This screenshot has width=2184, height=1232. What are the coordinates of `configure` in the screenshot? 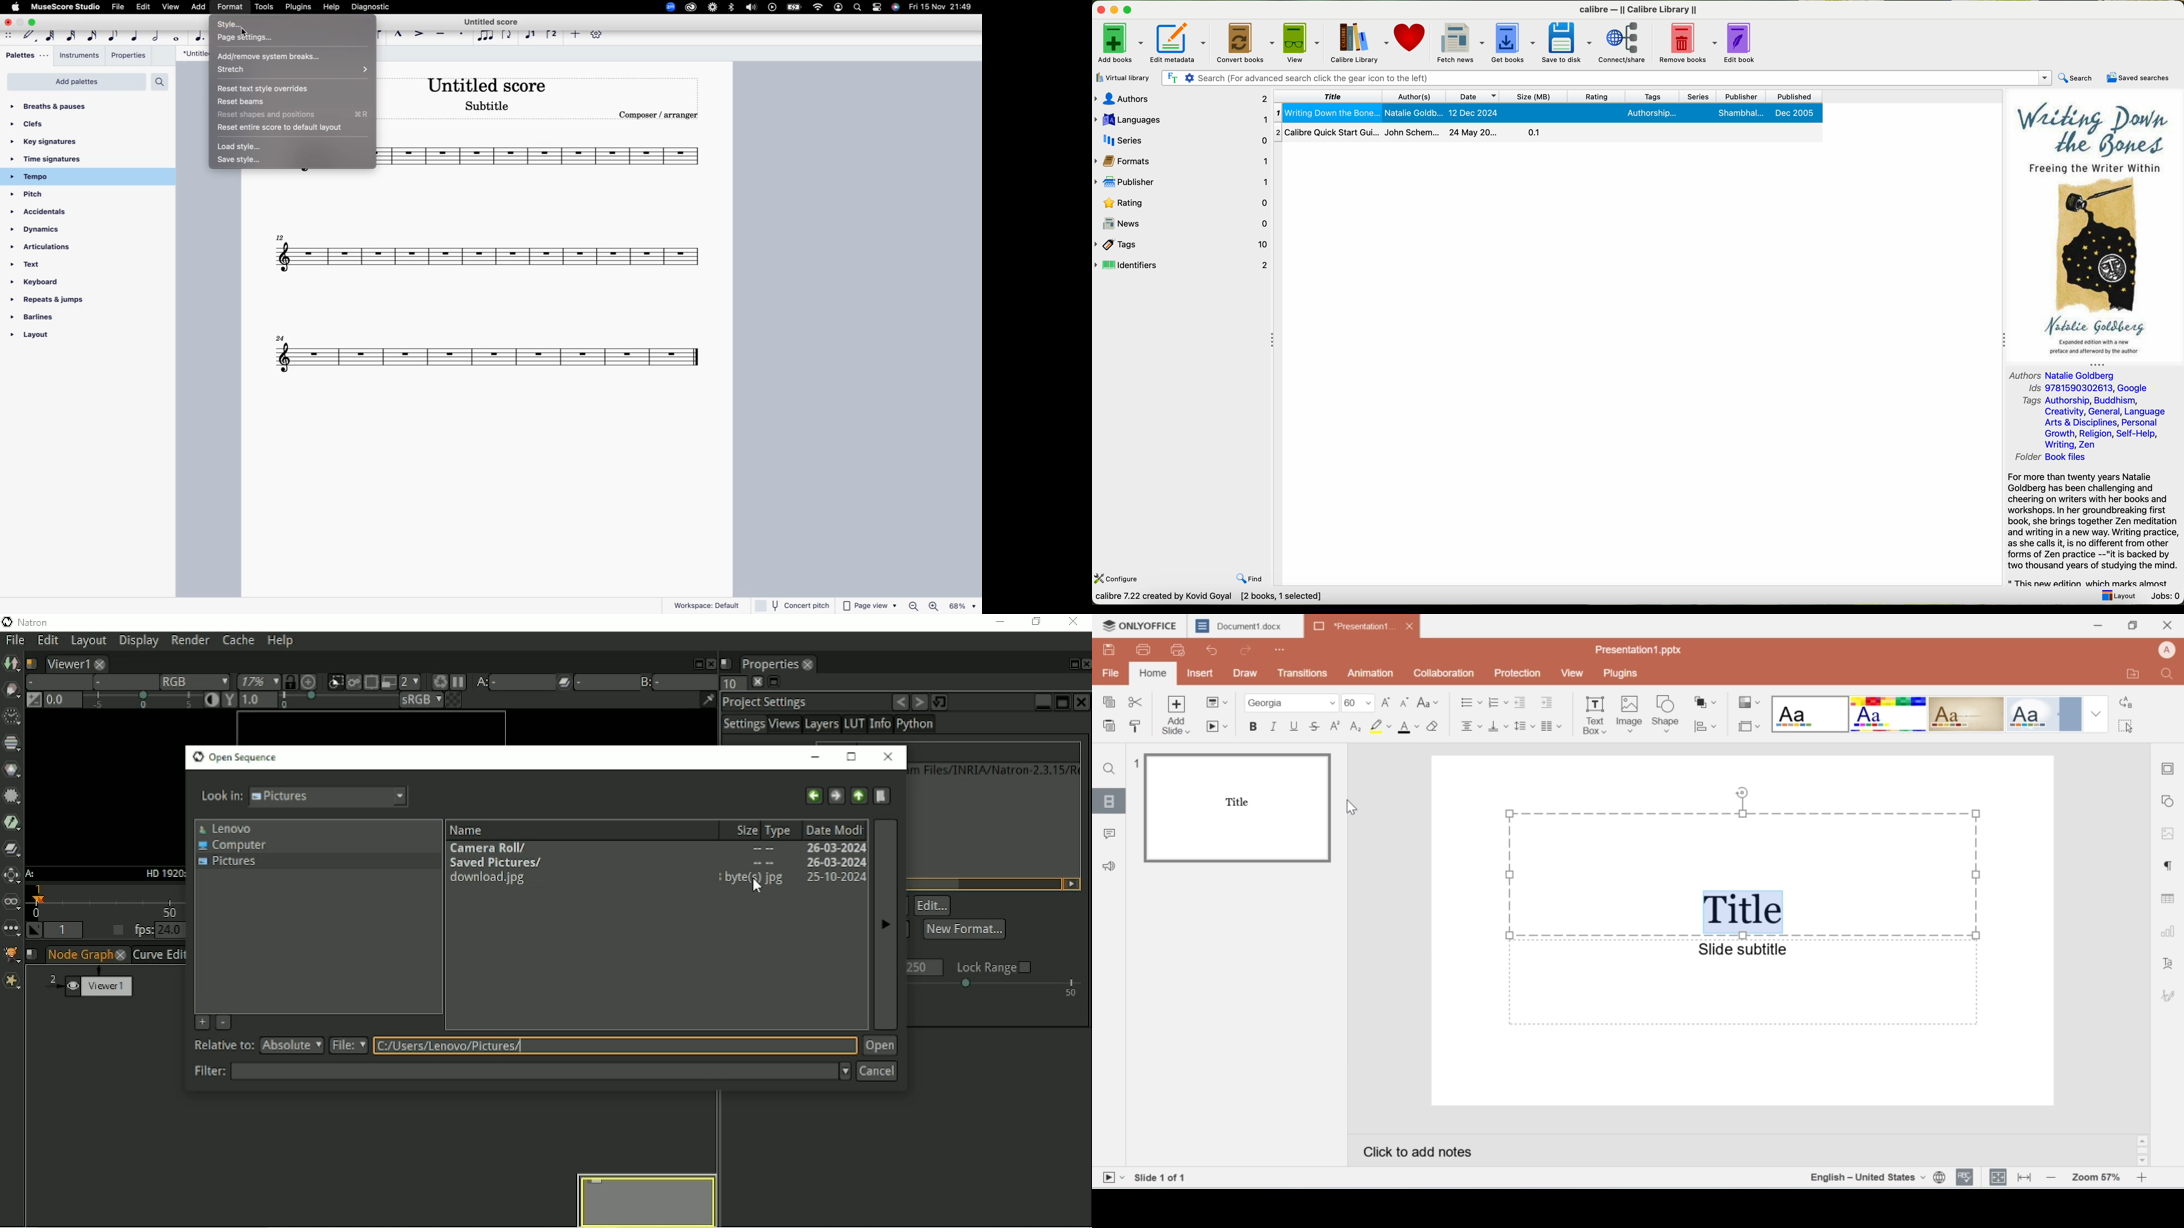 It's located at (1117, 581).